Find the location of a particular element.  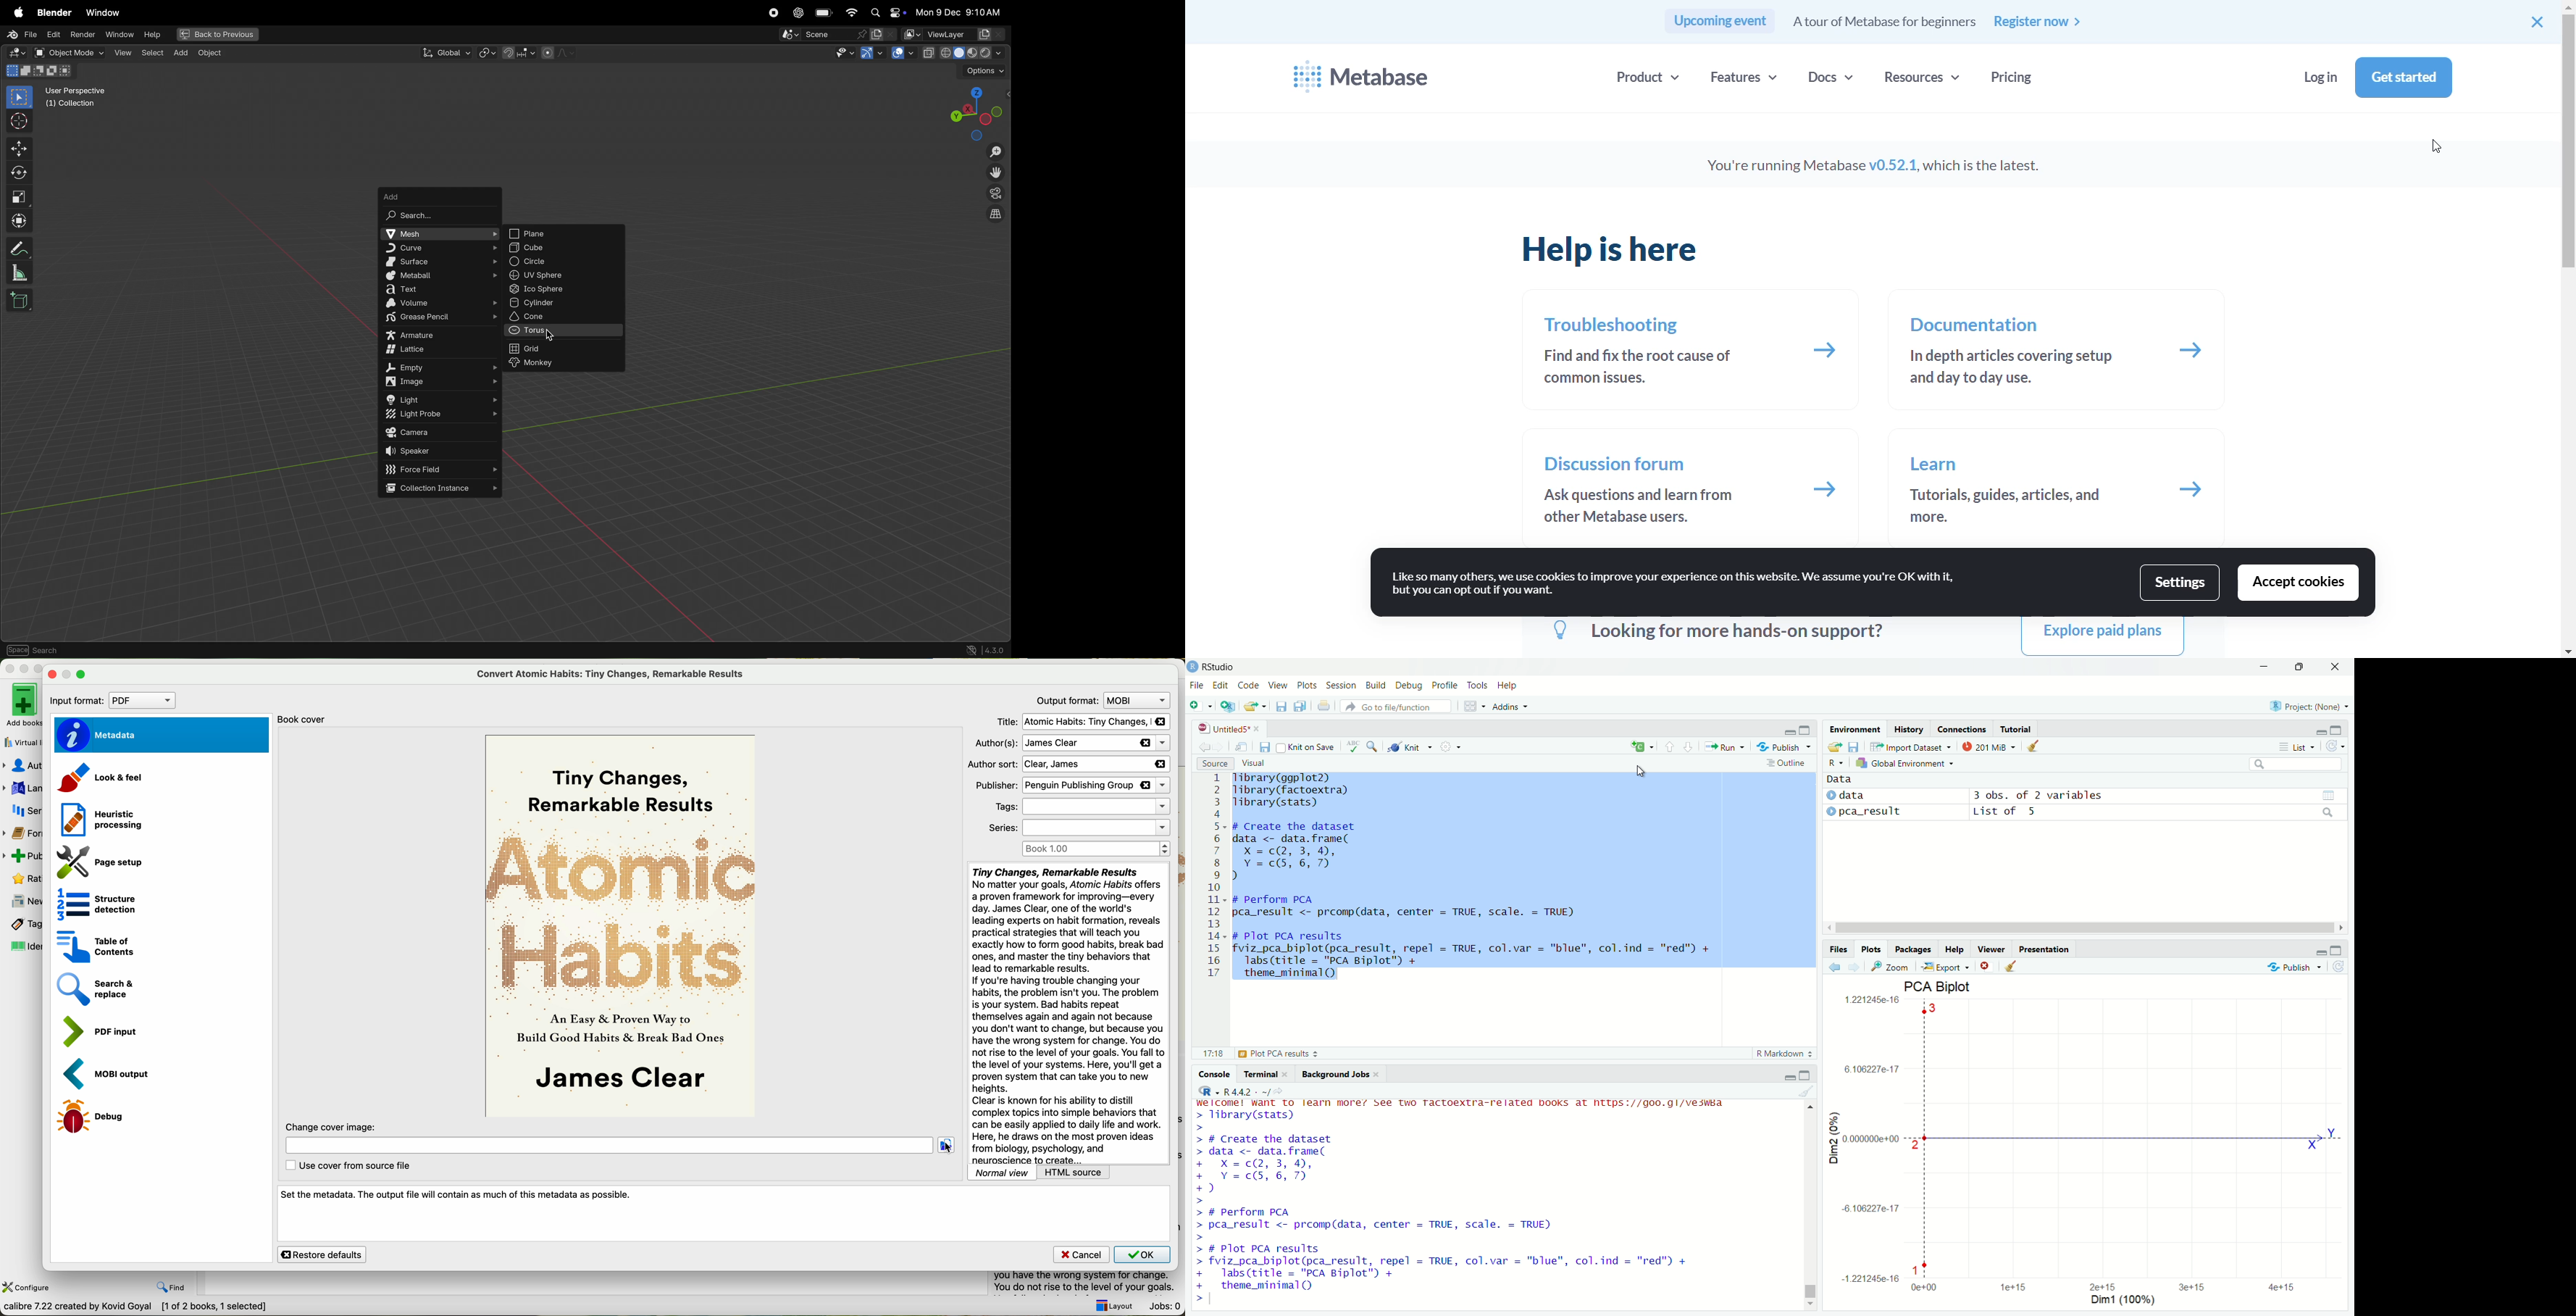

vertical scrollbar is located at coordinates (1811, 1292).